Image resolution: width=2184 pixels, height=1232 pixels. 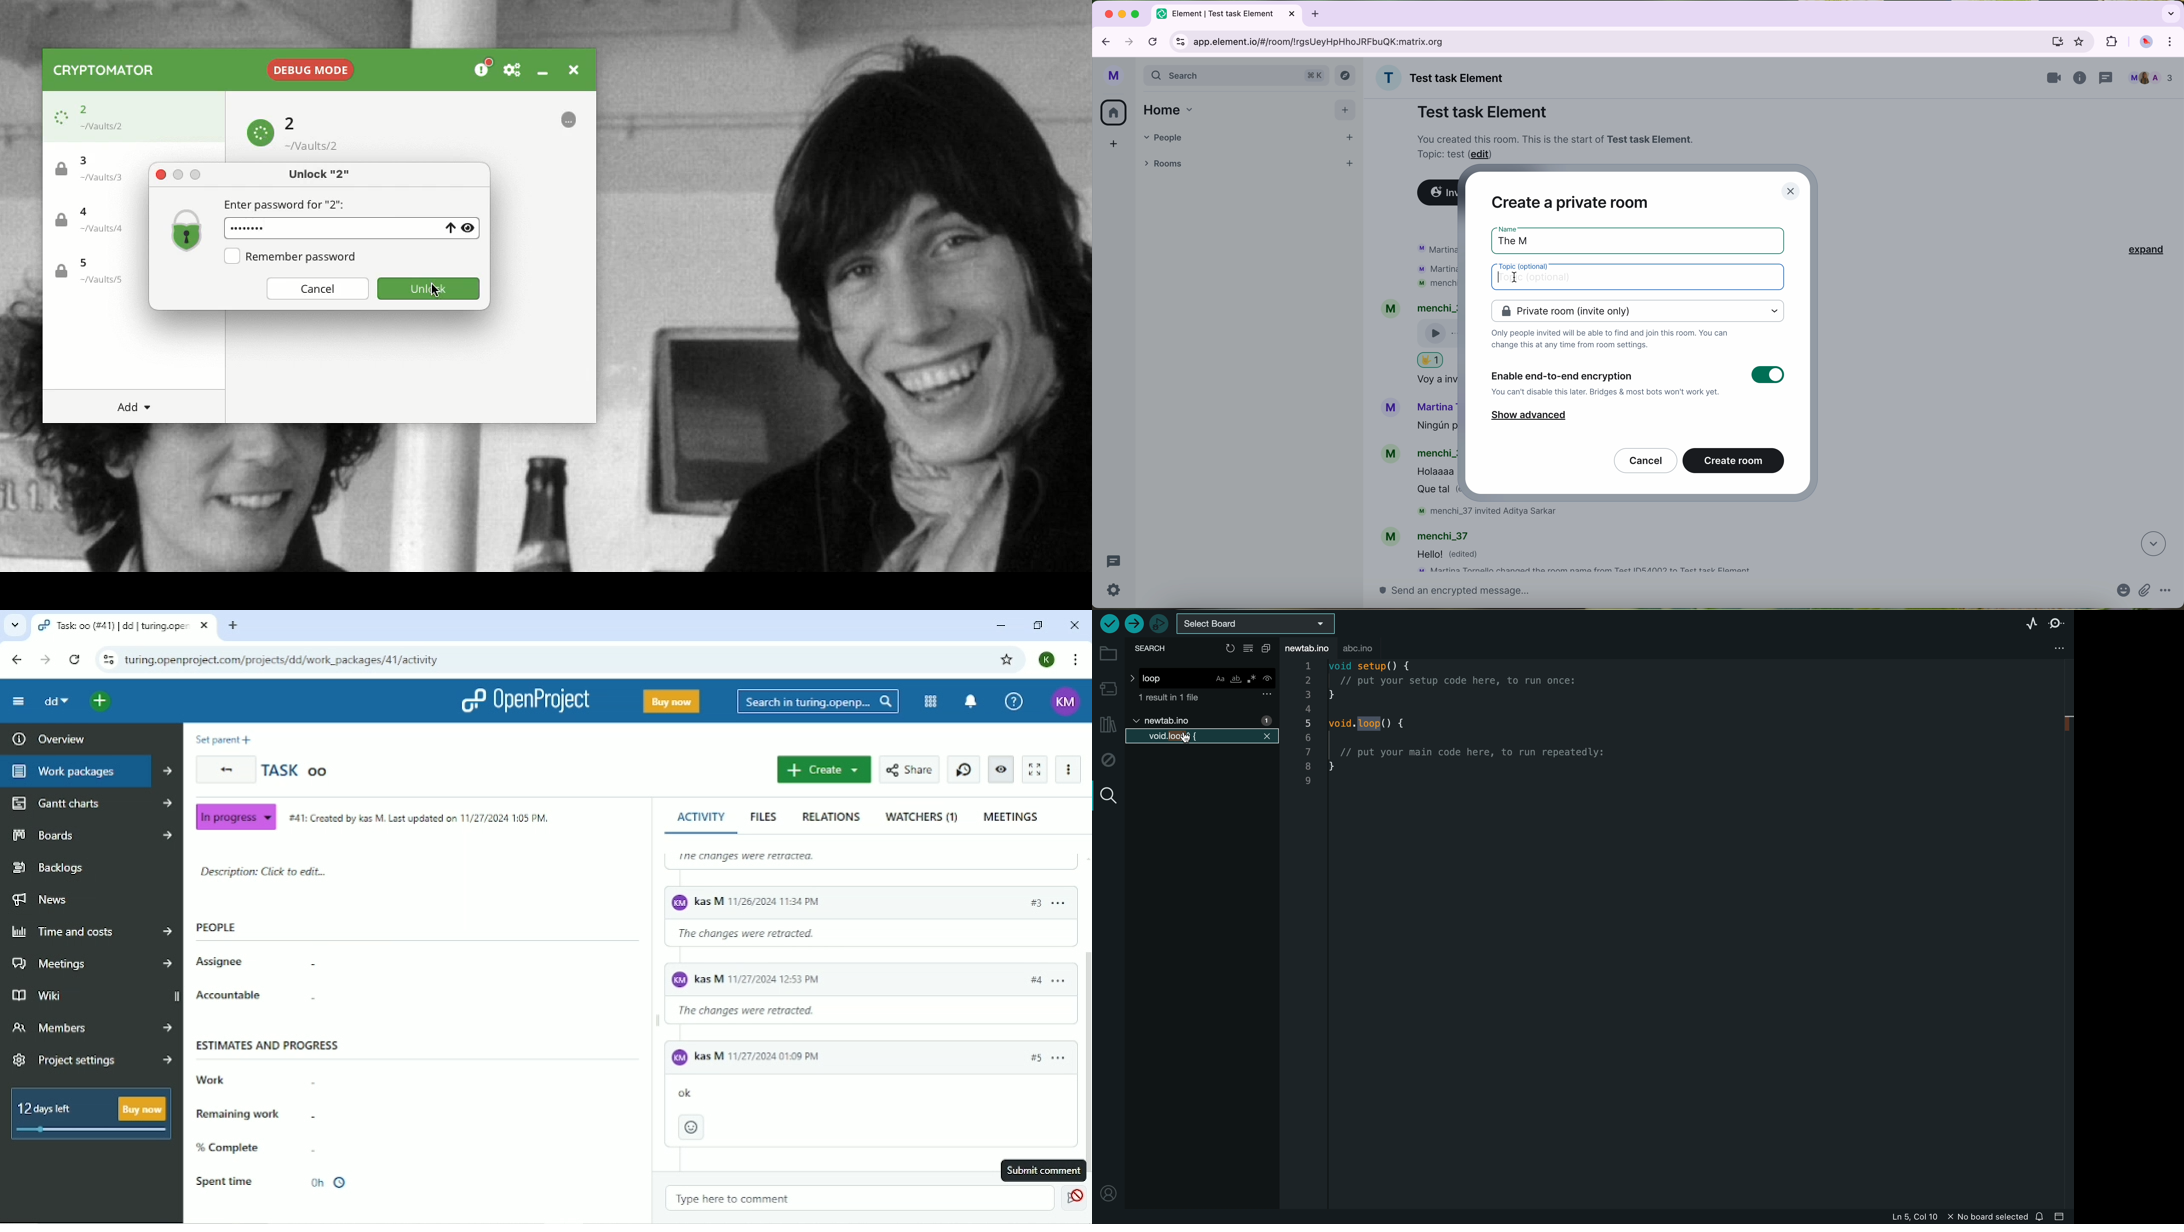 What do you see at coordinates (831, 816) in the screenshot?
I see `Relations` at bounding box center [831, 816].